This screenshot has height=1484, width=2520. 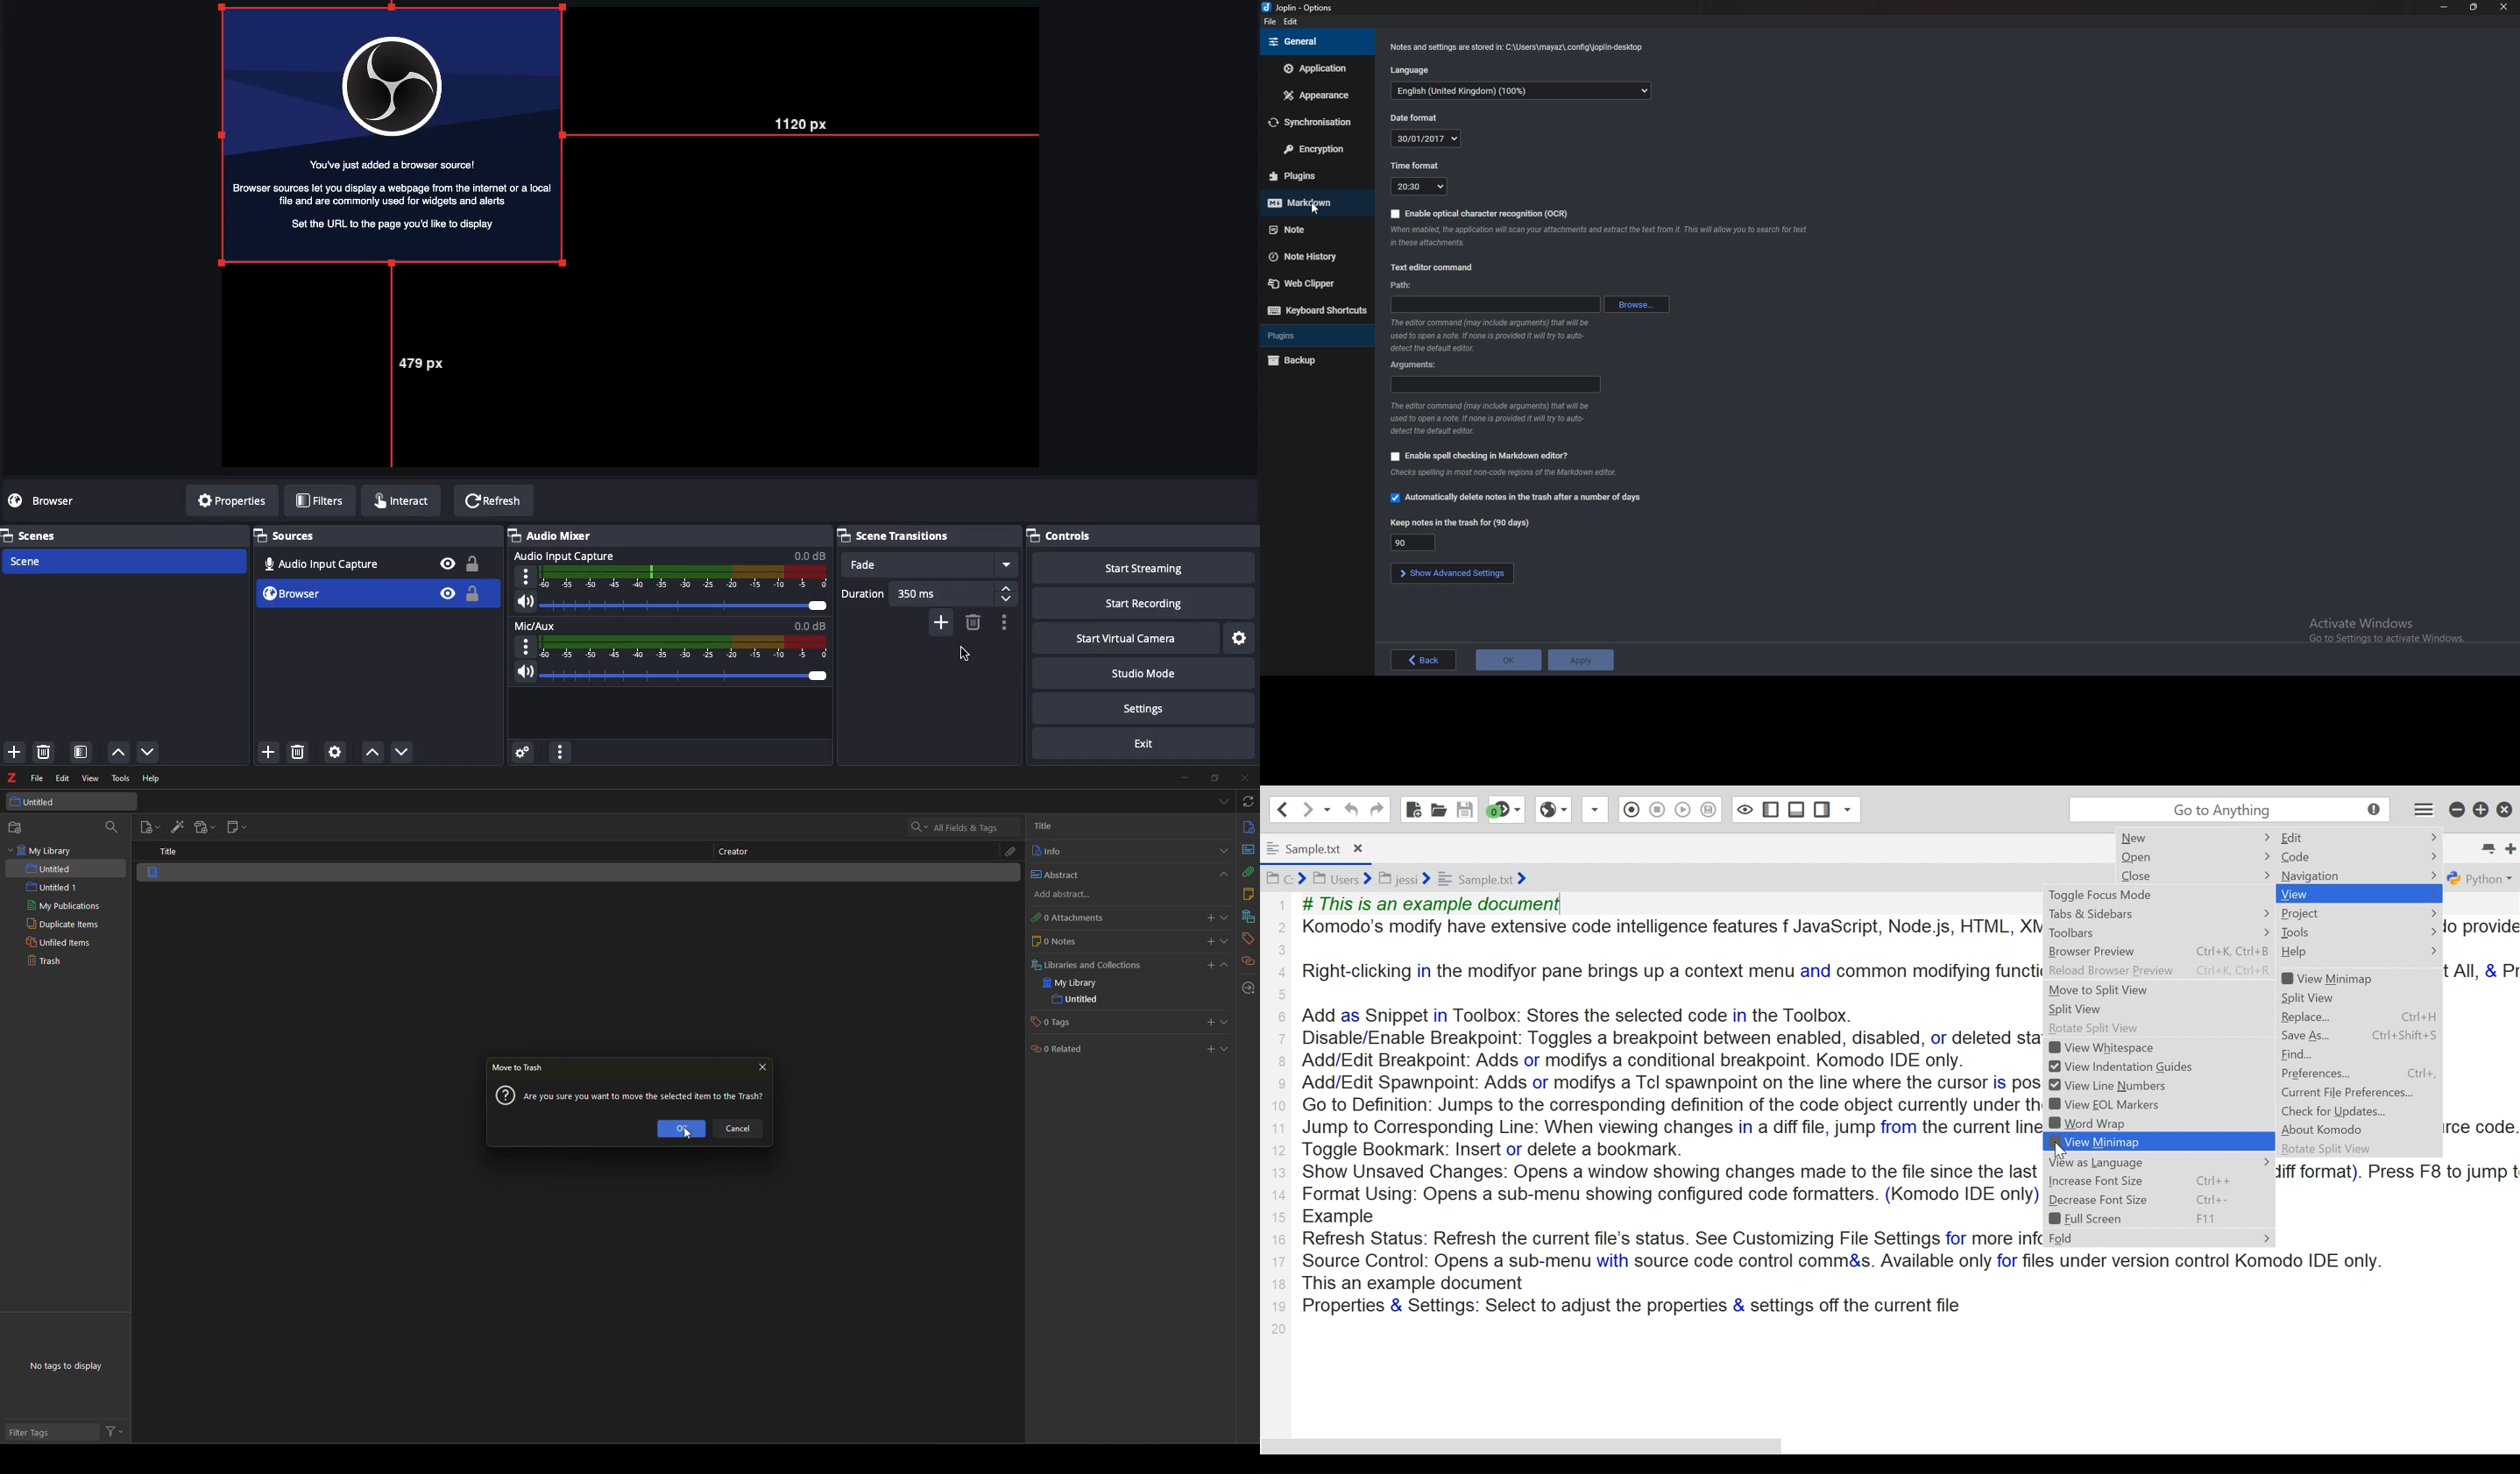 I want to click on Start recording, so click(x=1137, y=602).